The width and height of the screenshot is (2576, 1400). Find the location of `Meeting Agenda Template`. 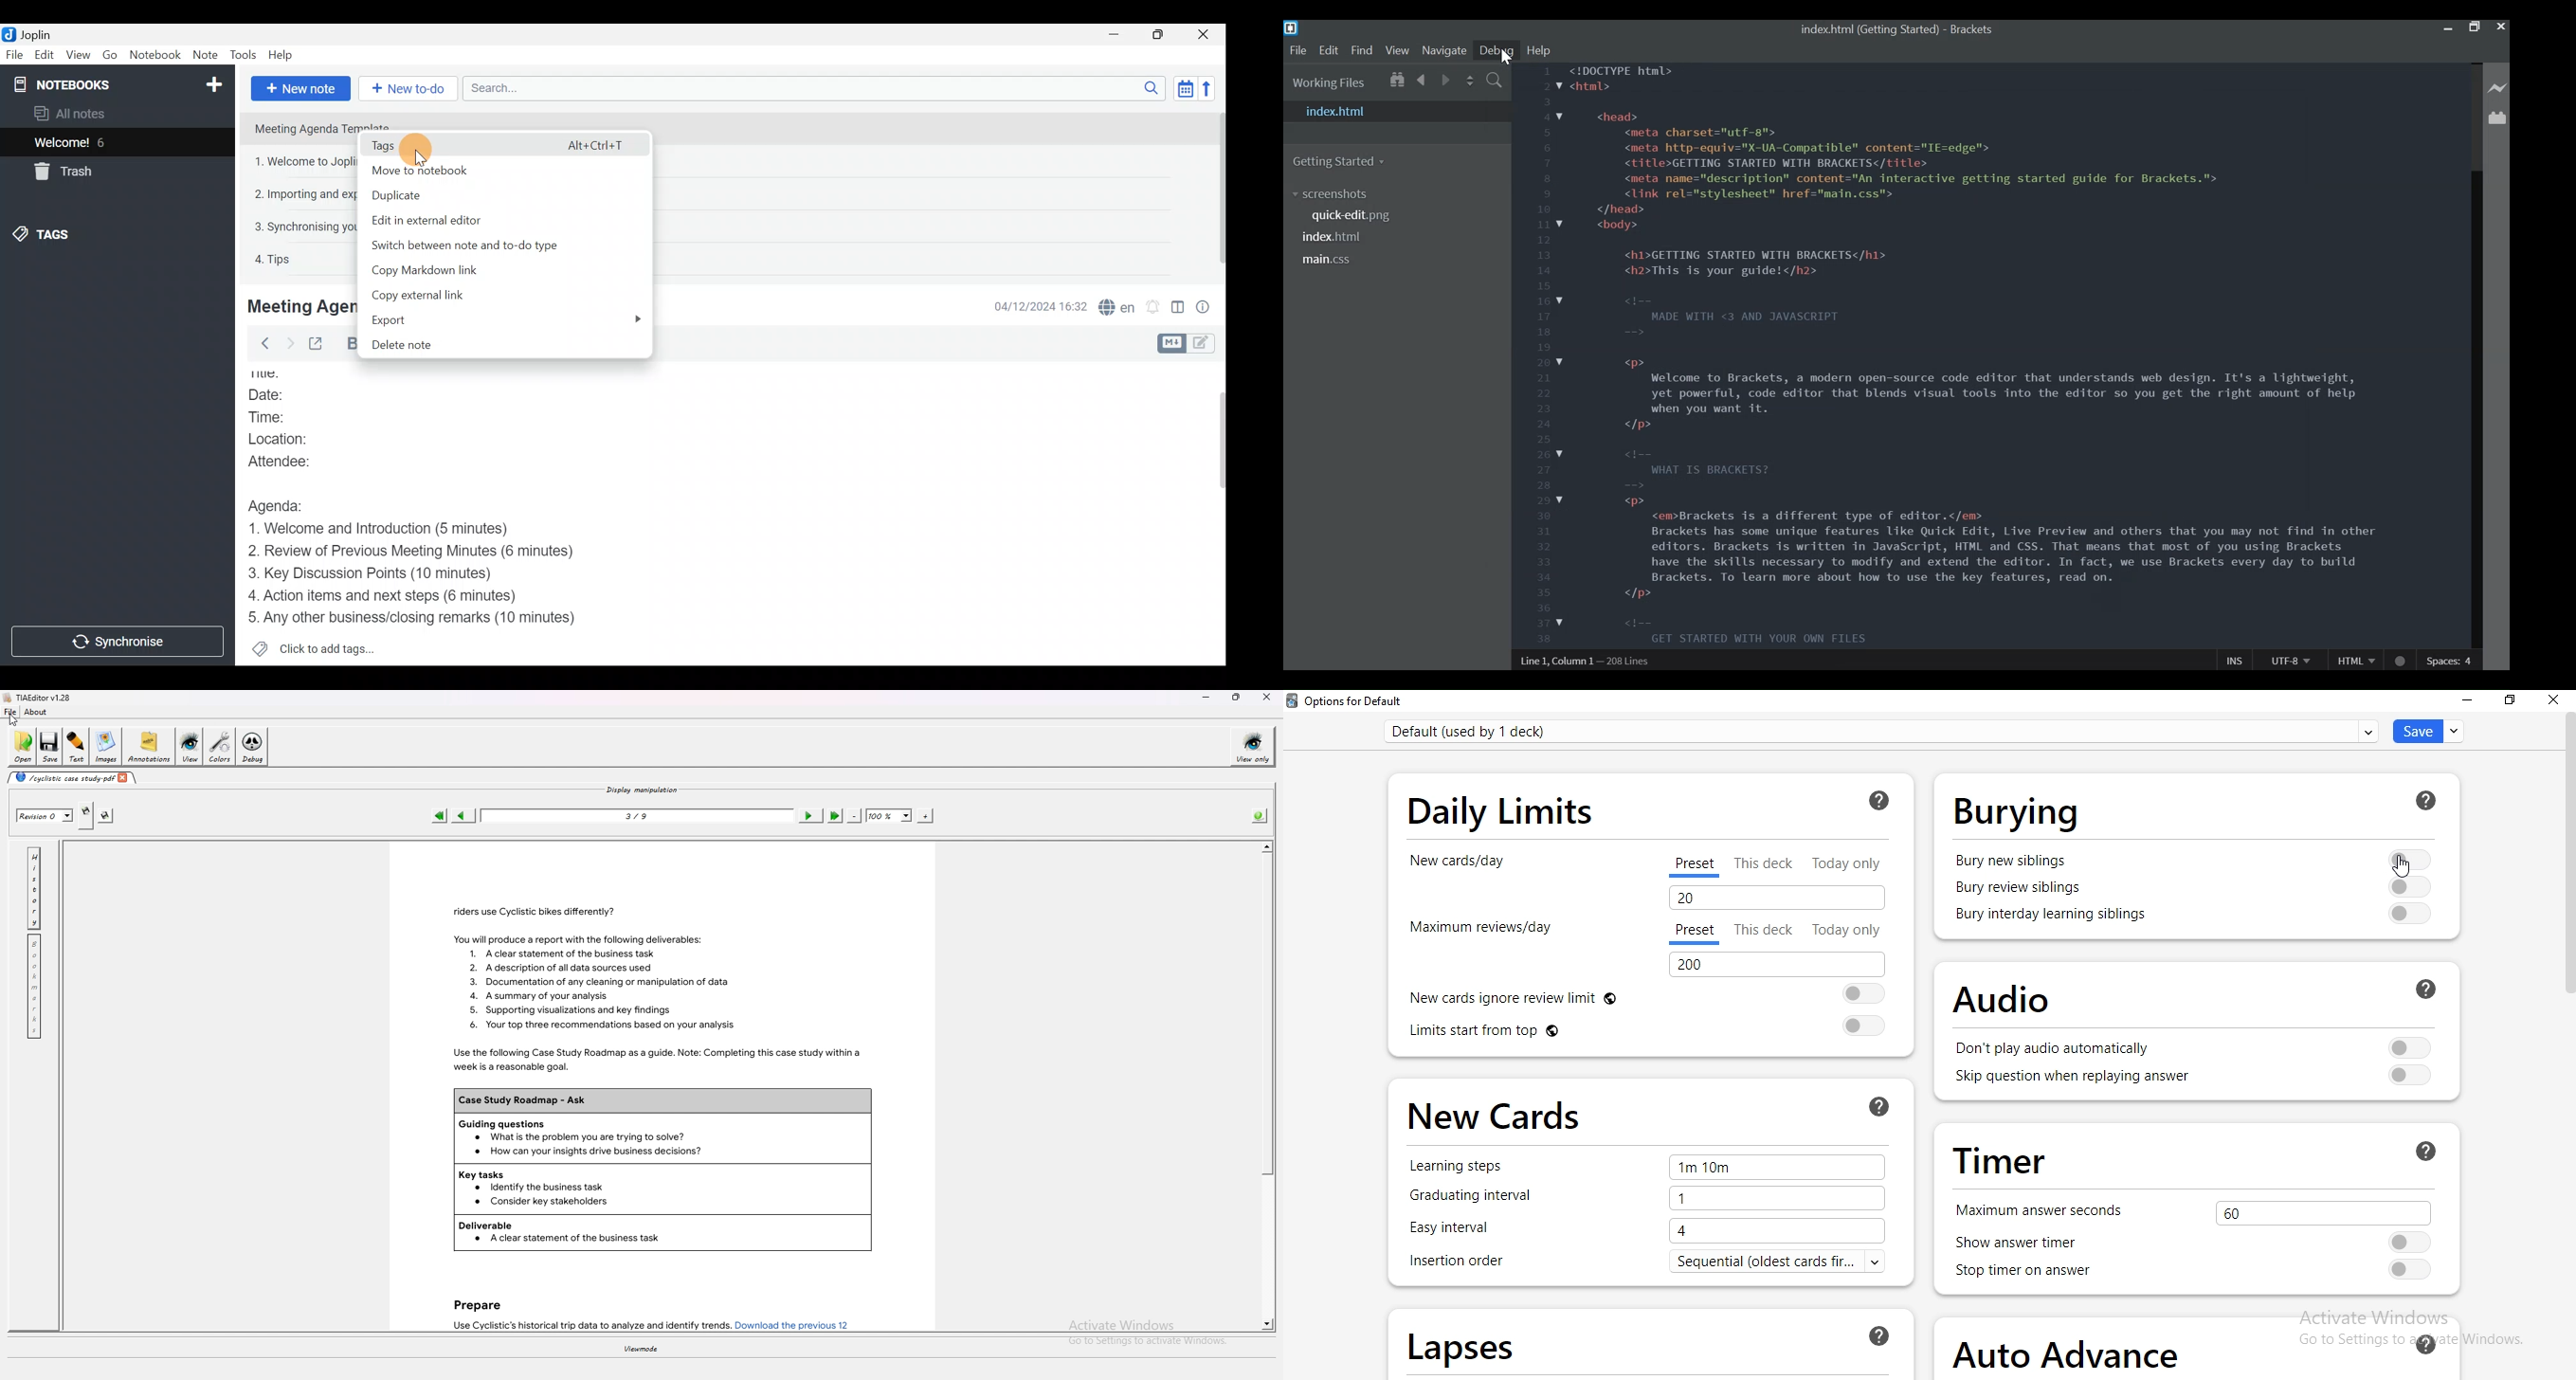

Meeting Agenda Template is located at coordinates (323, 126).